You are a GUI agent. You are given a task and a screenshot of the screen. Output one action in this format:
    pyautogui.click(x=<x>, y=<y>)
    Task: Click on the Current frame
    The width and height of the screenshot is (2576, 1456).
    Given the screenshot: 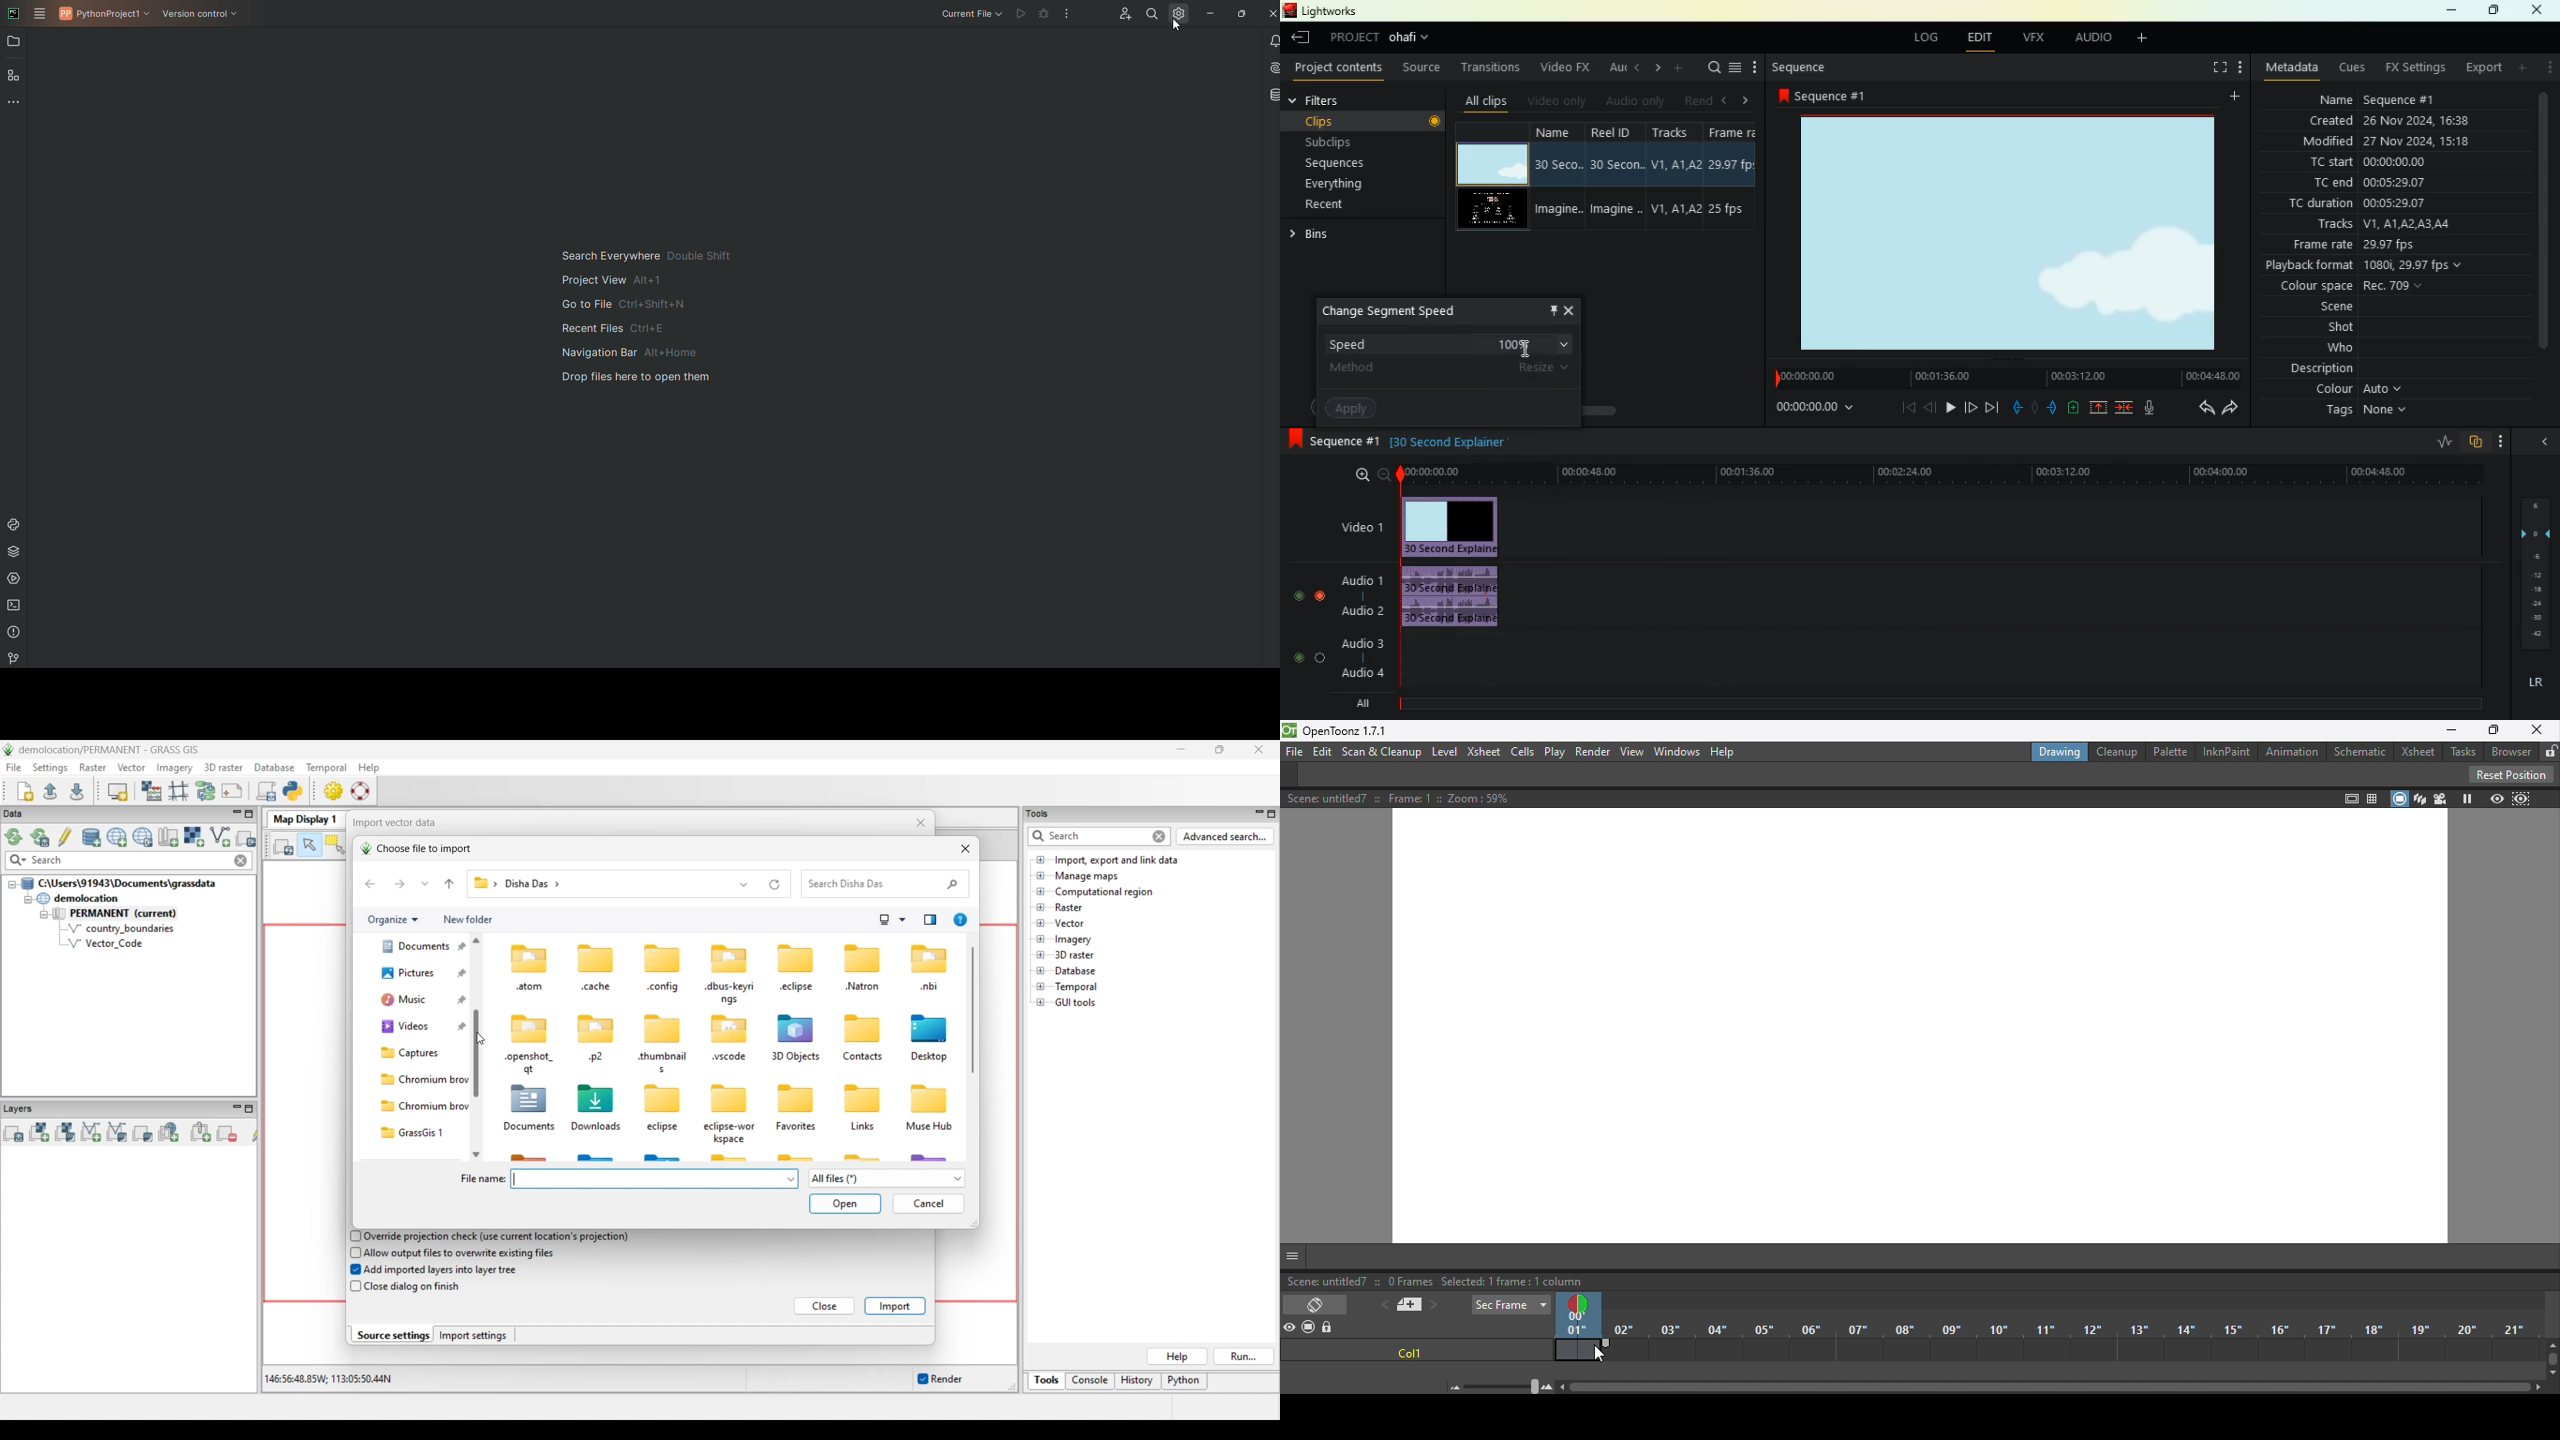 What is the action you would take?
    pyautogui.click(x=1580, y=1327)
    